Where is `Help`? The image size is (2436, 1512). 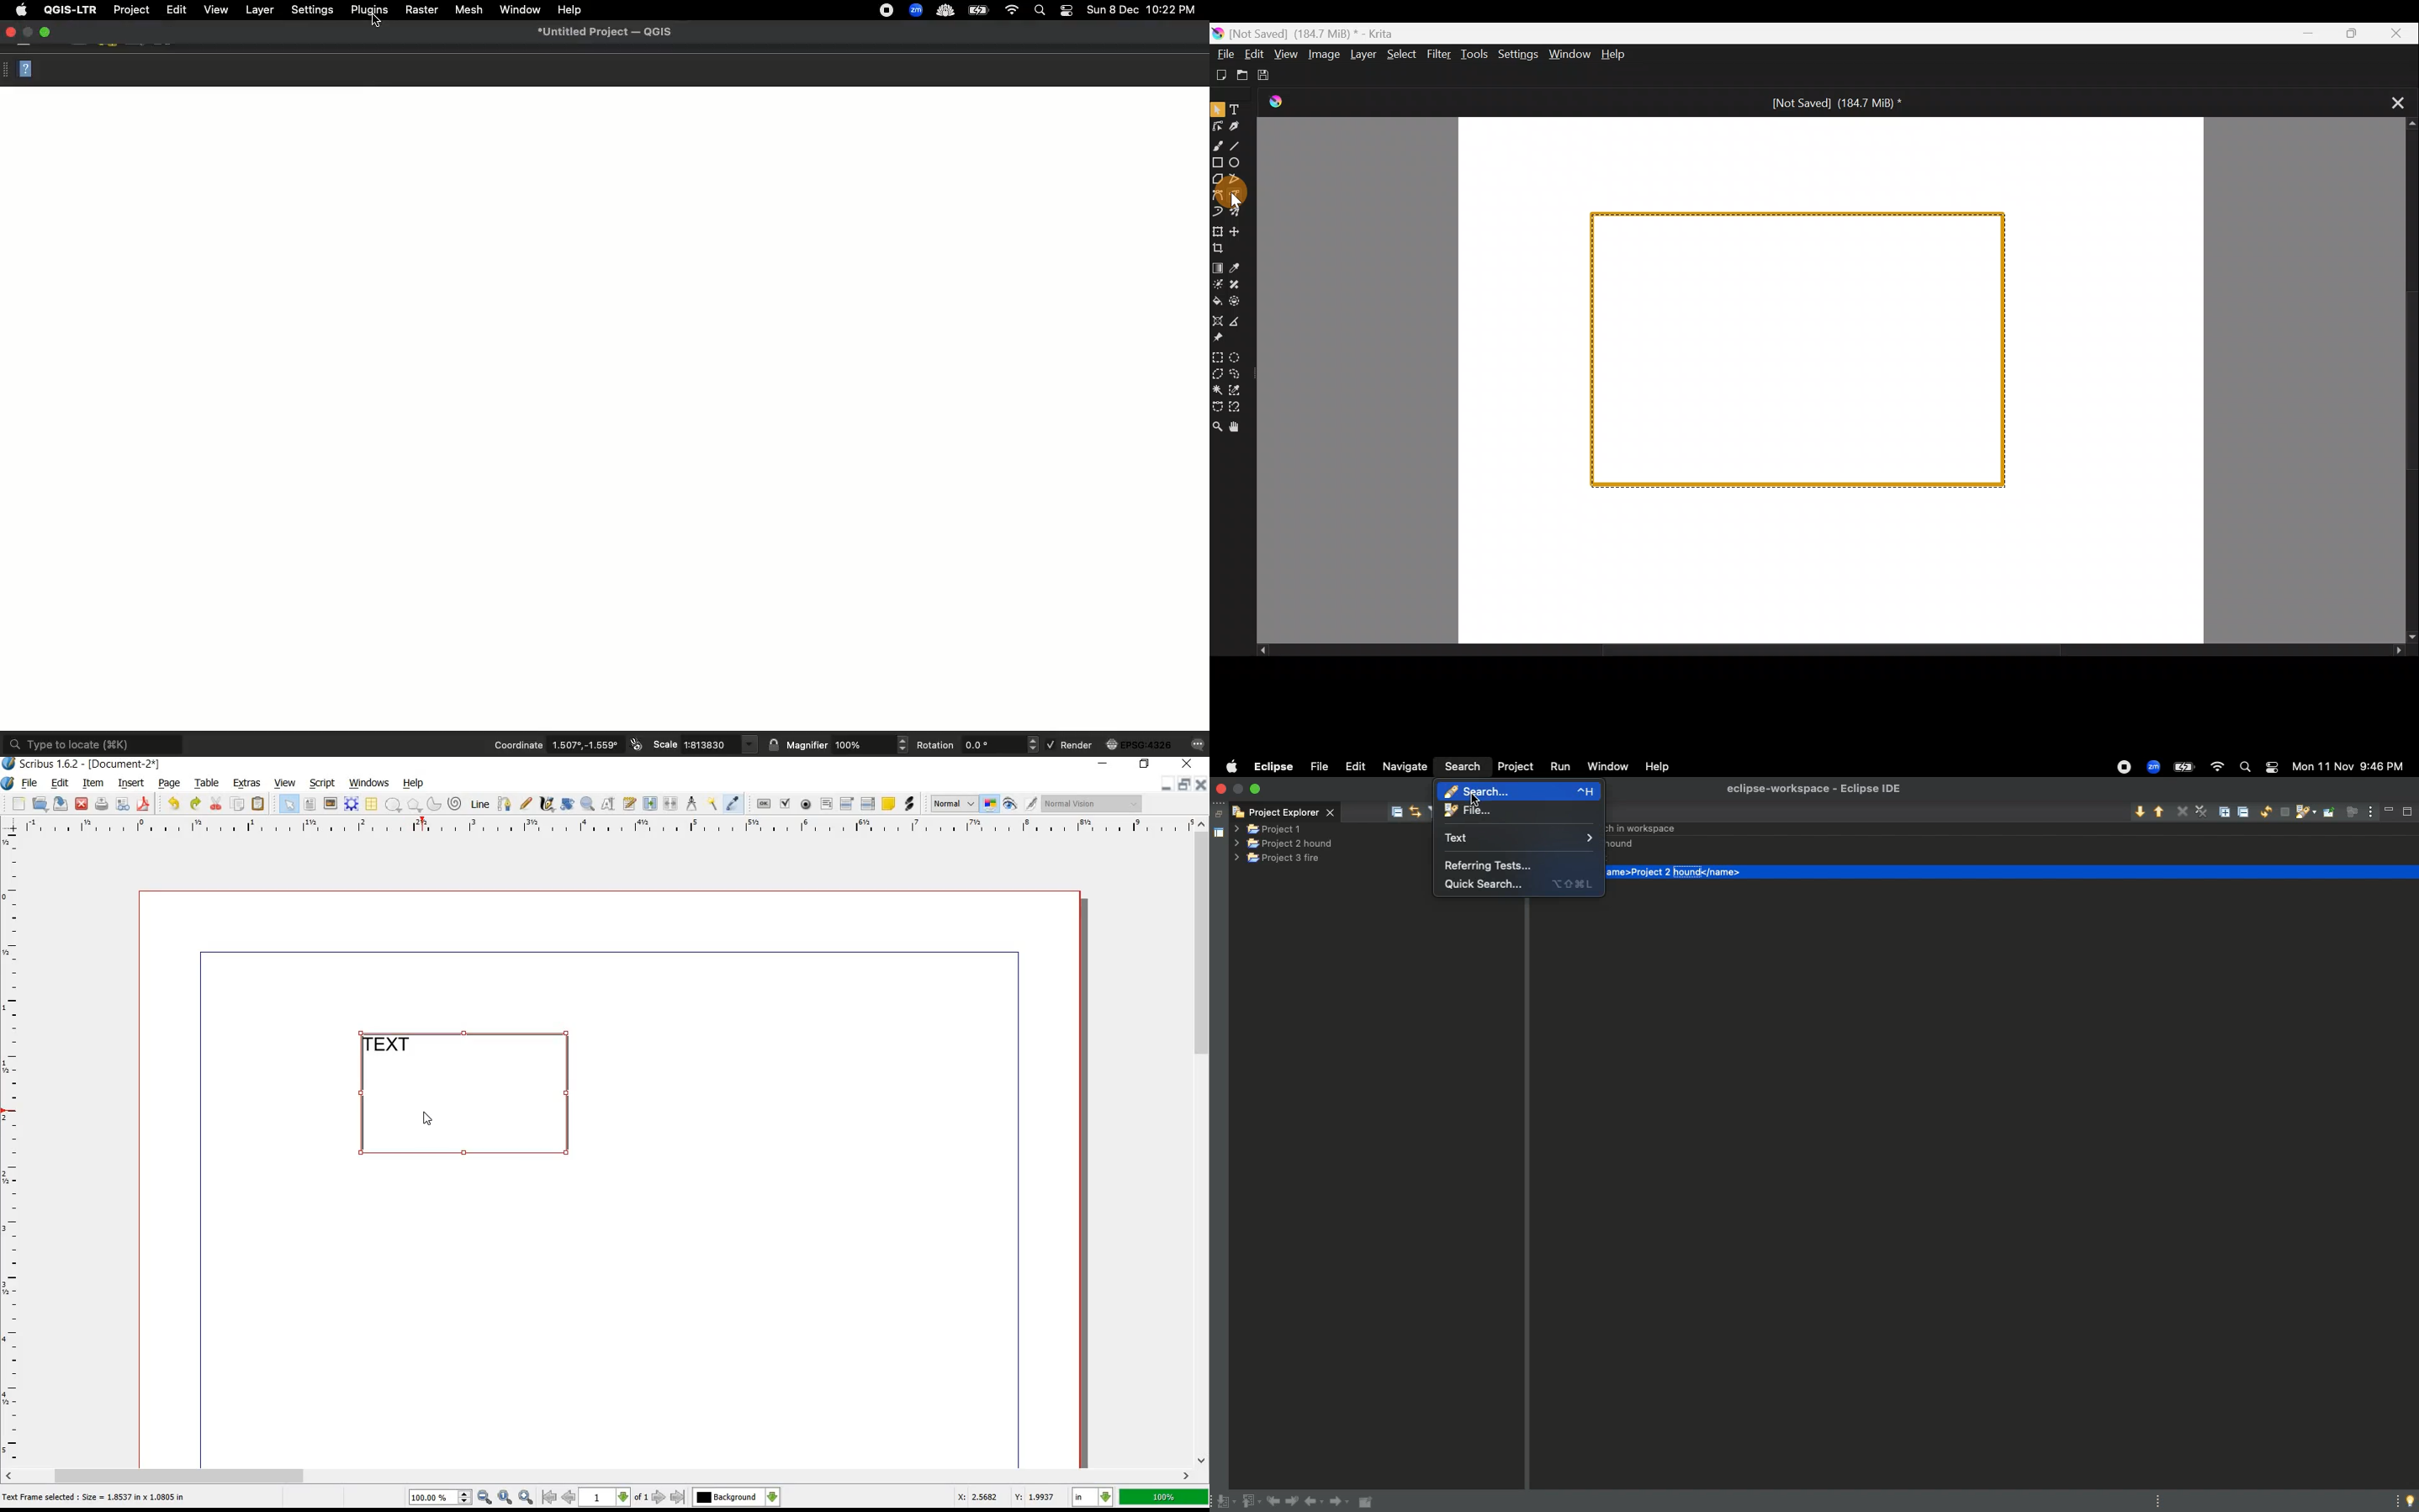
Help is located at coordinates (1663, 768).